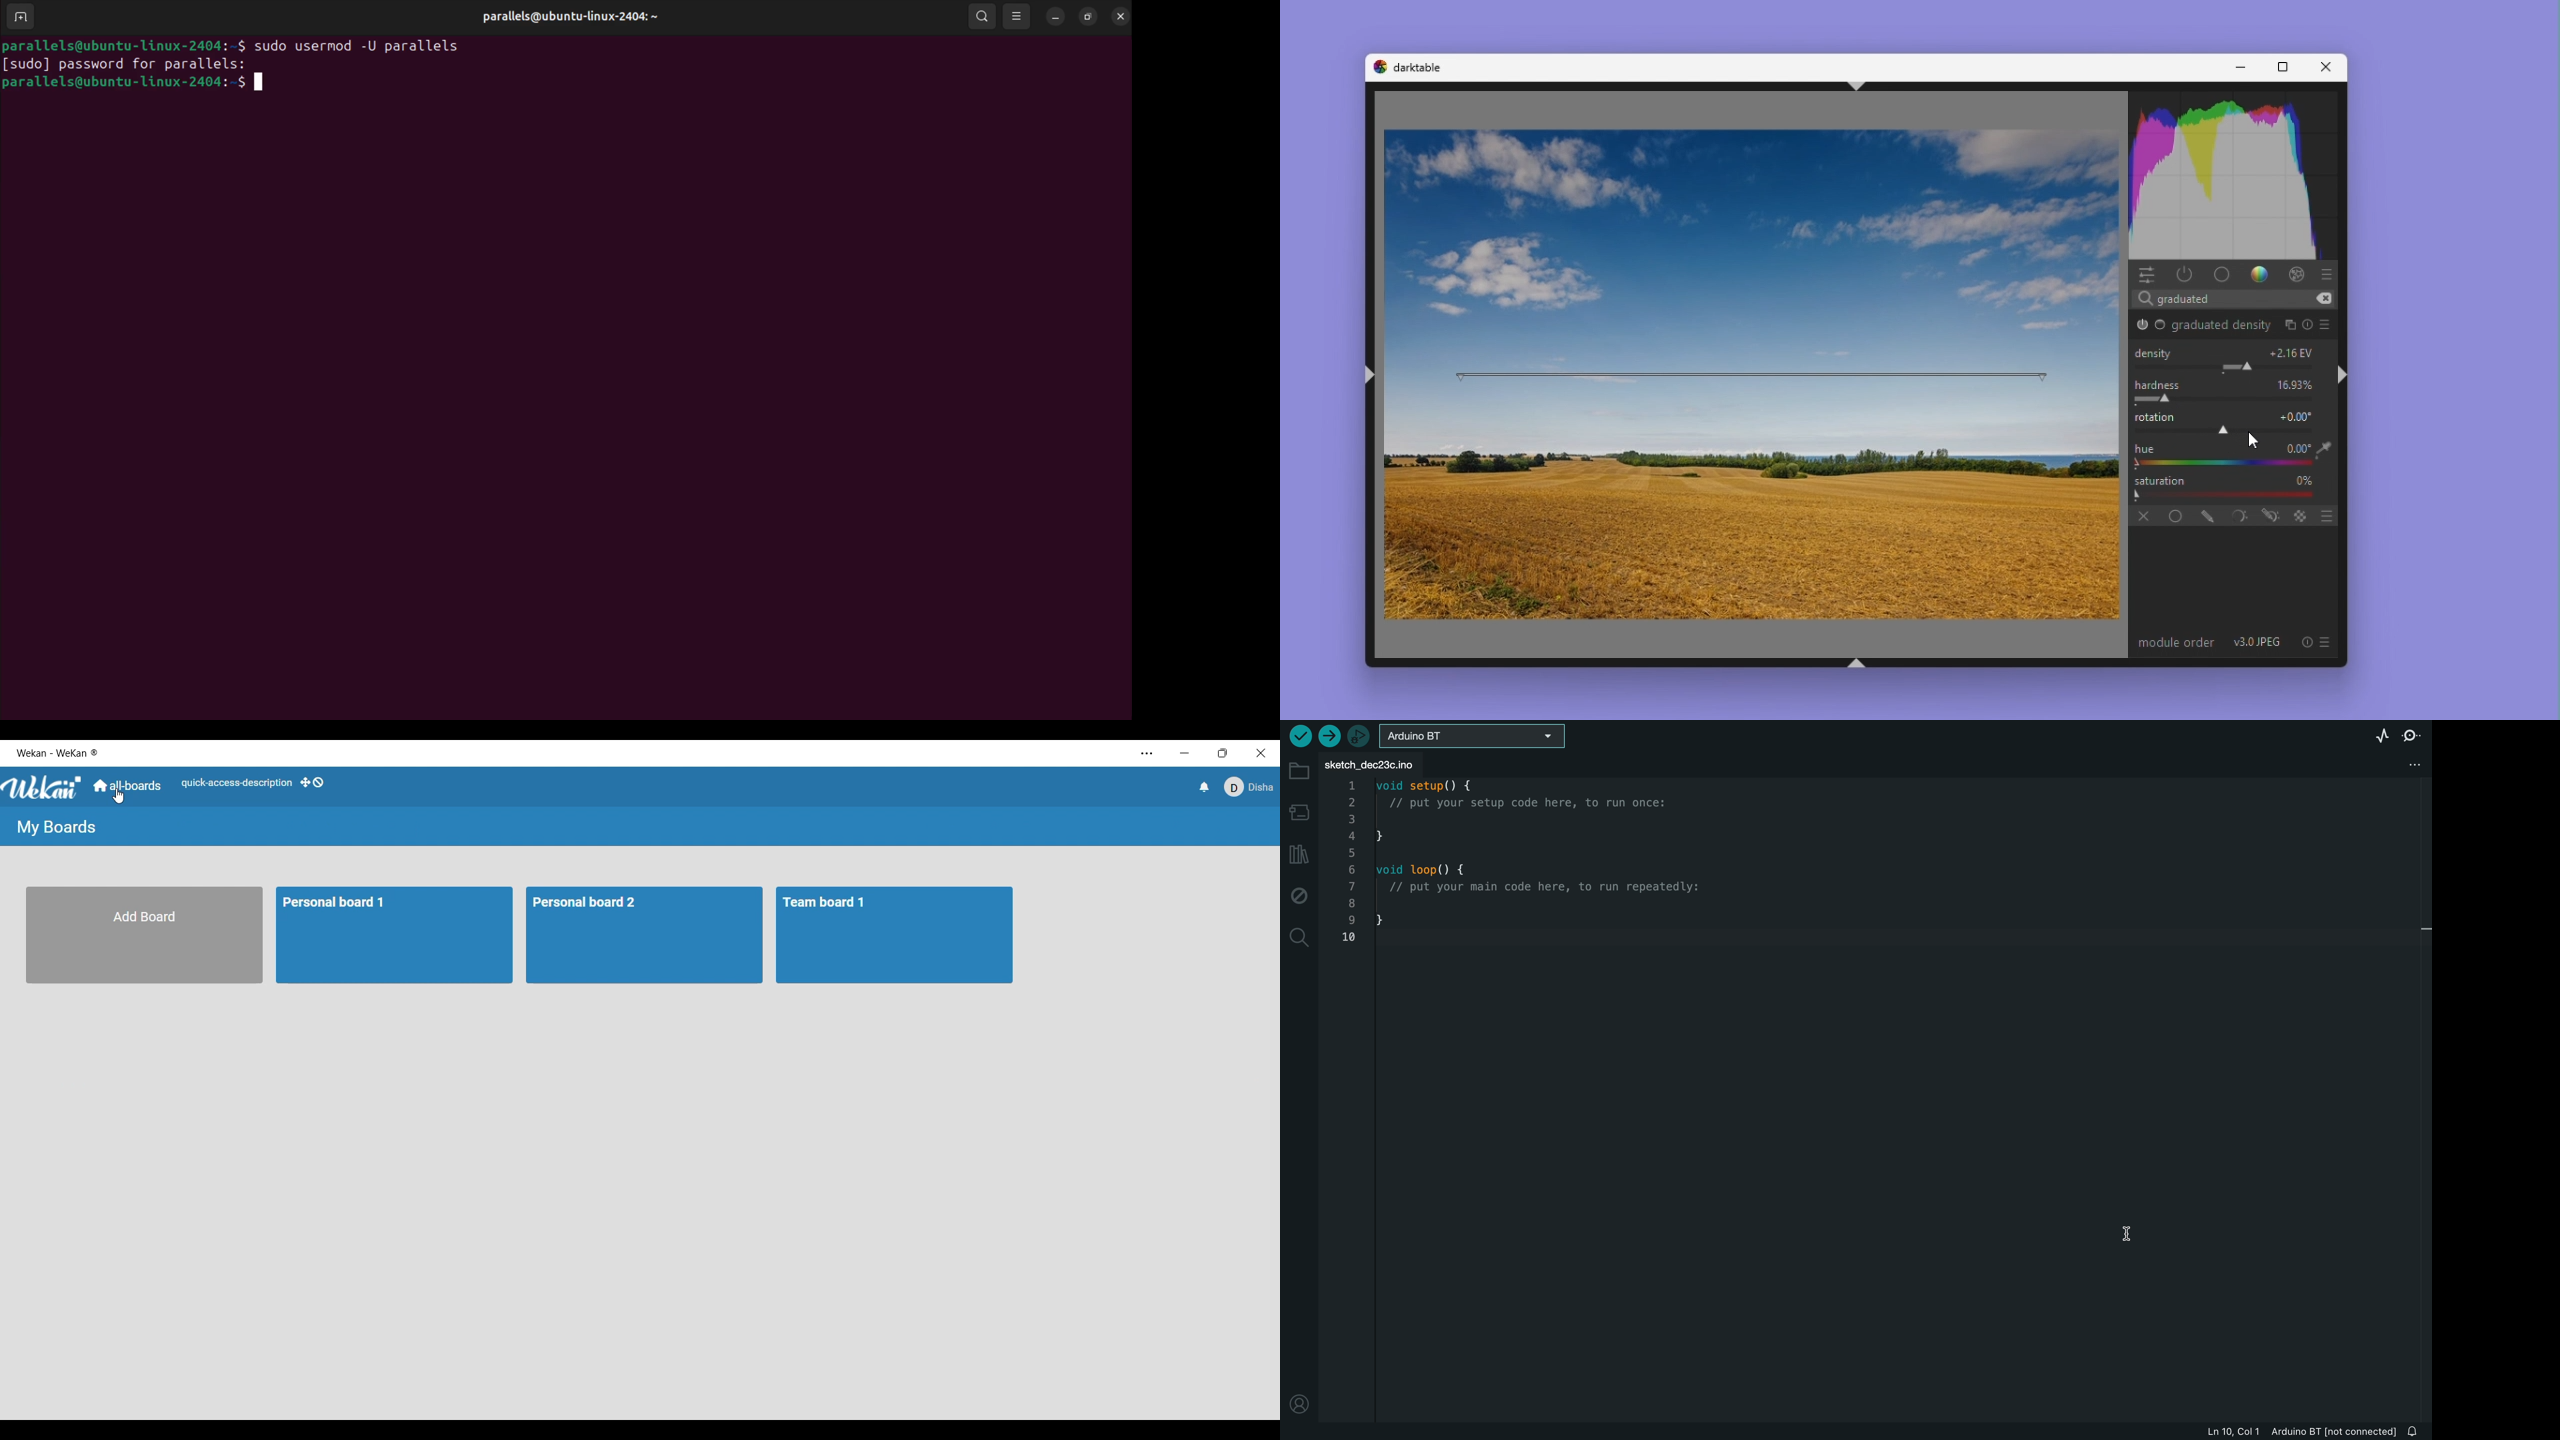 This screenshot has height=1456, width=2576. I want to click on Minimize, so click(1185, 753).